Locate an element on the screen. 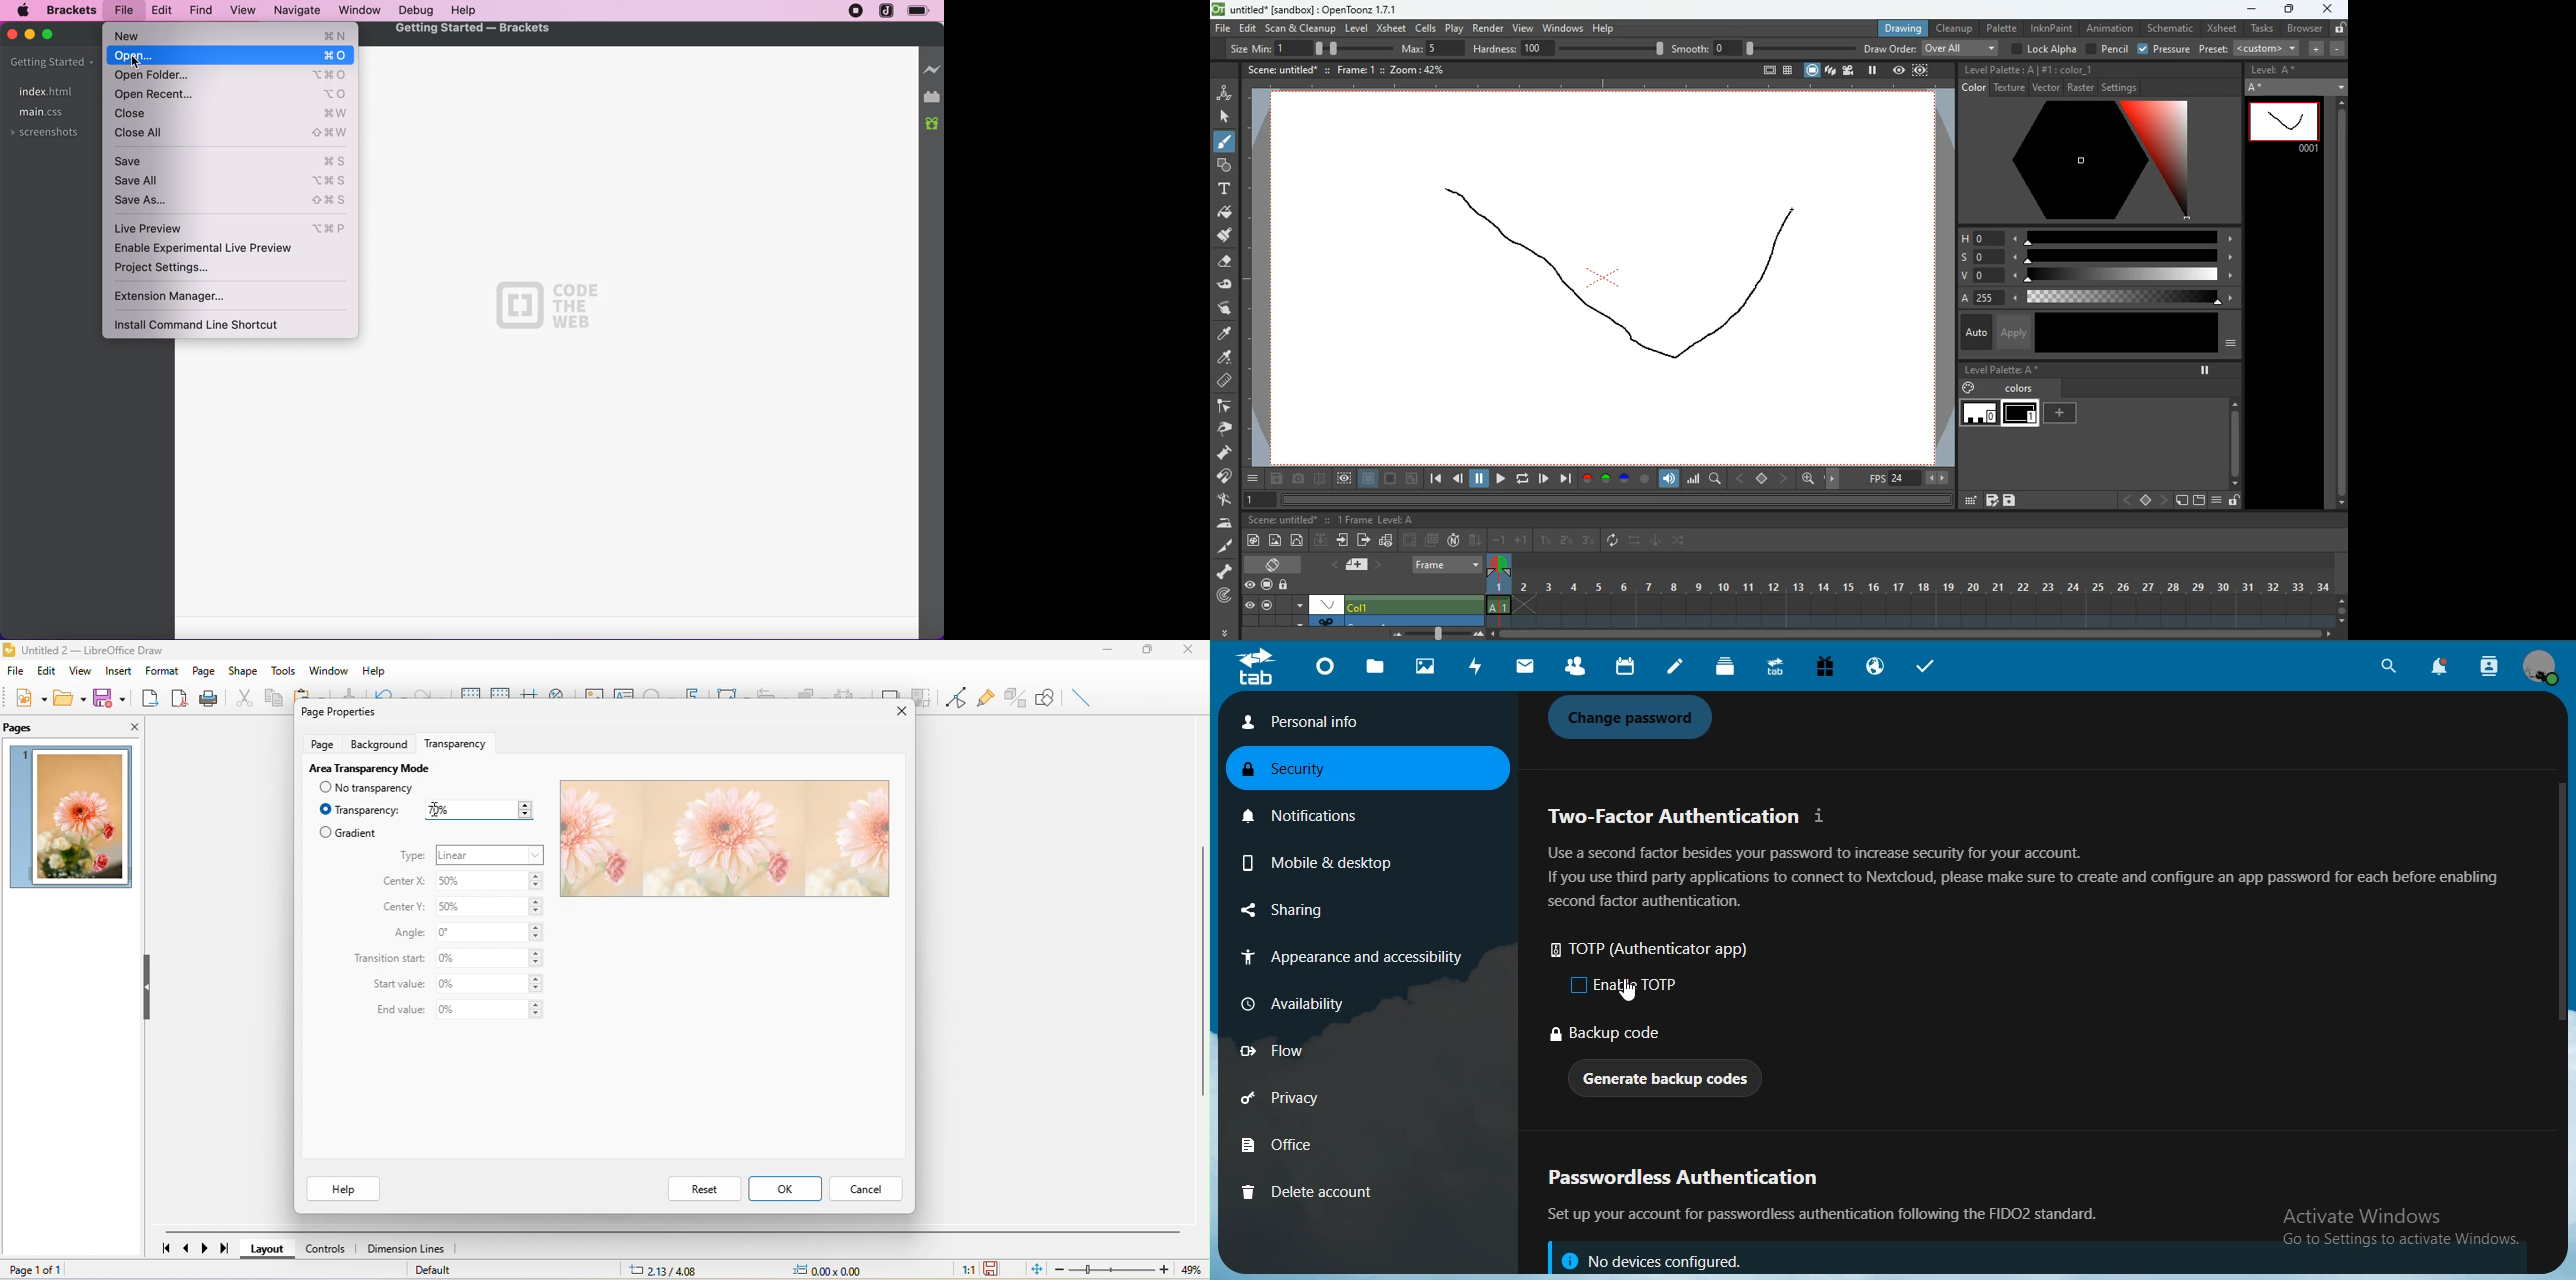  no transparency is located at coordinates (377, 788).